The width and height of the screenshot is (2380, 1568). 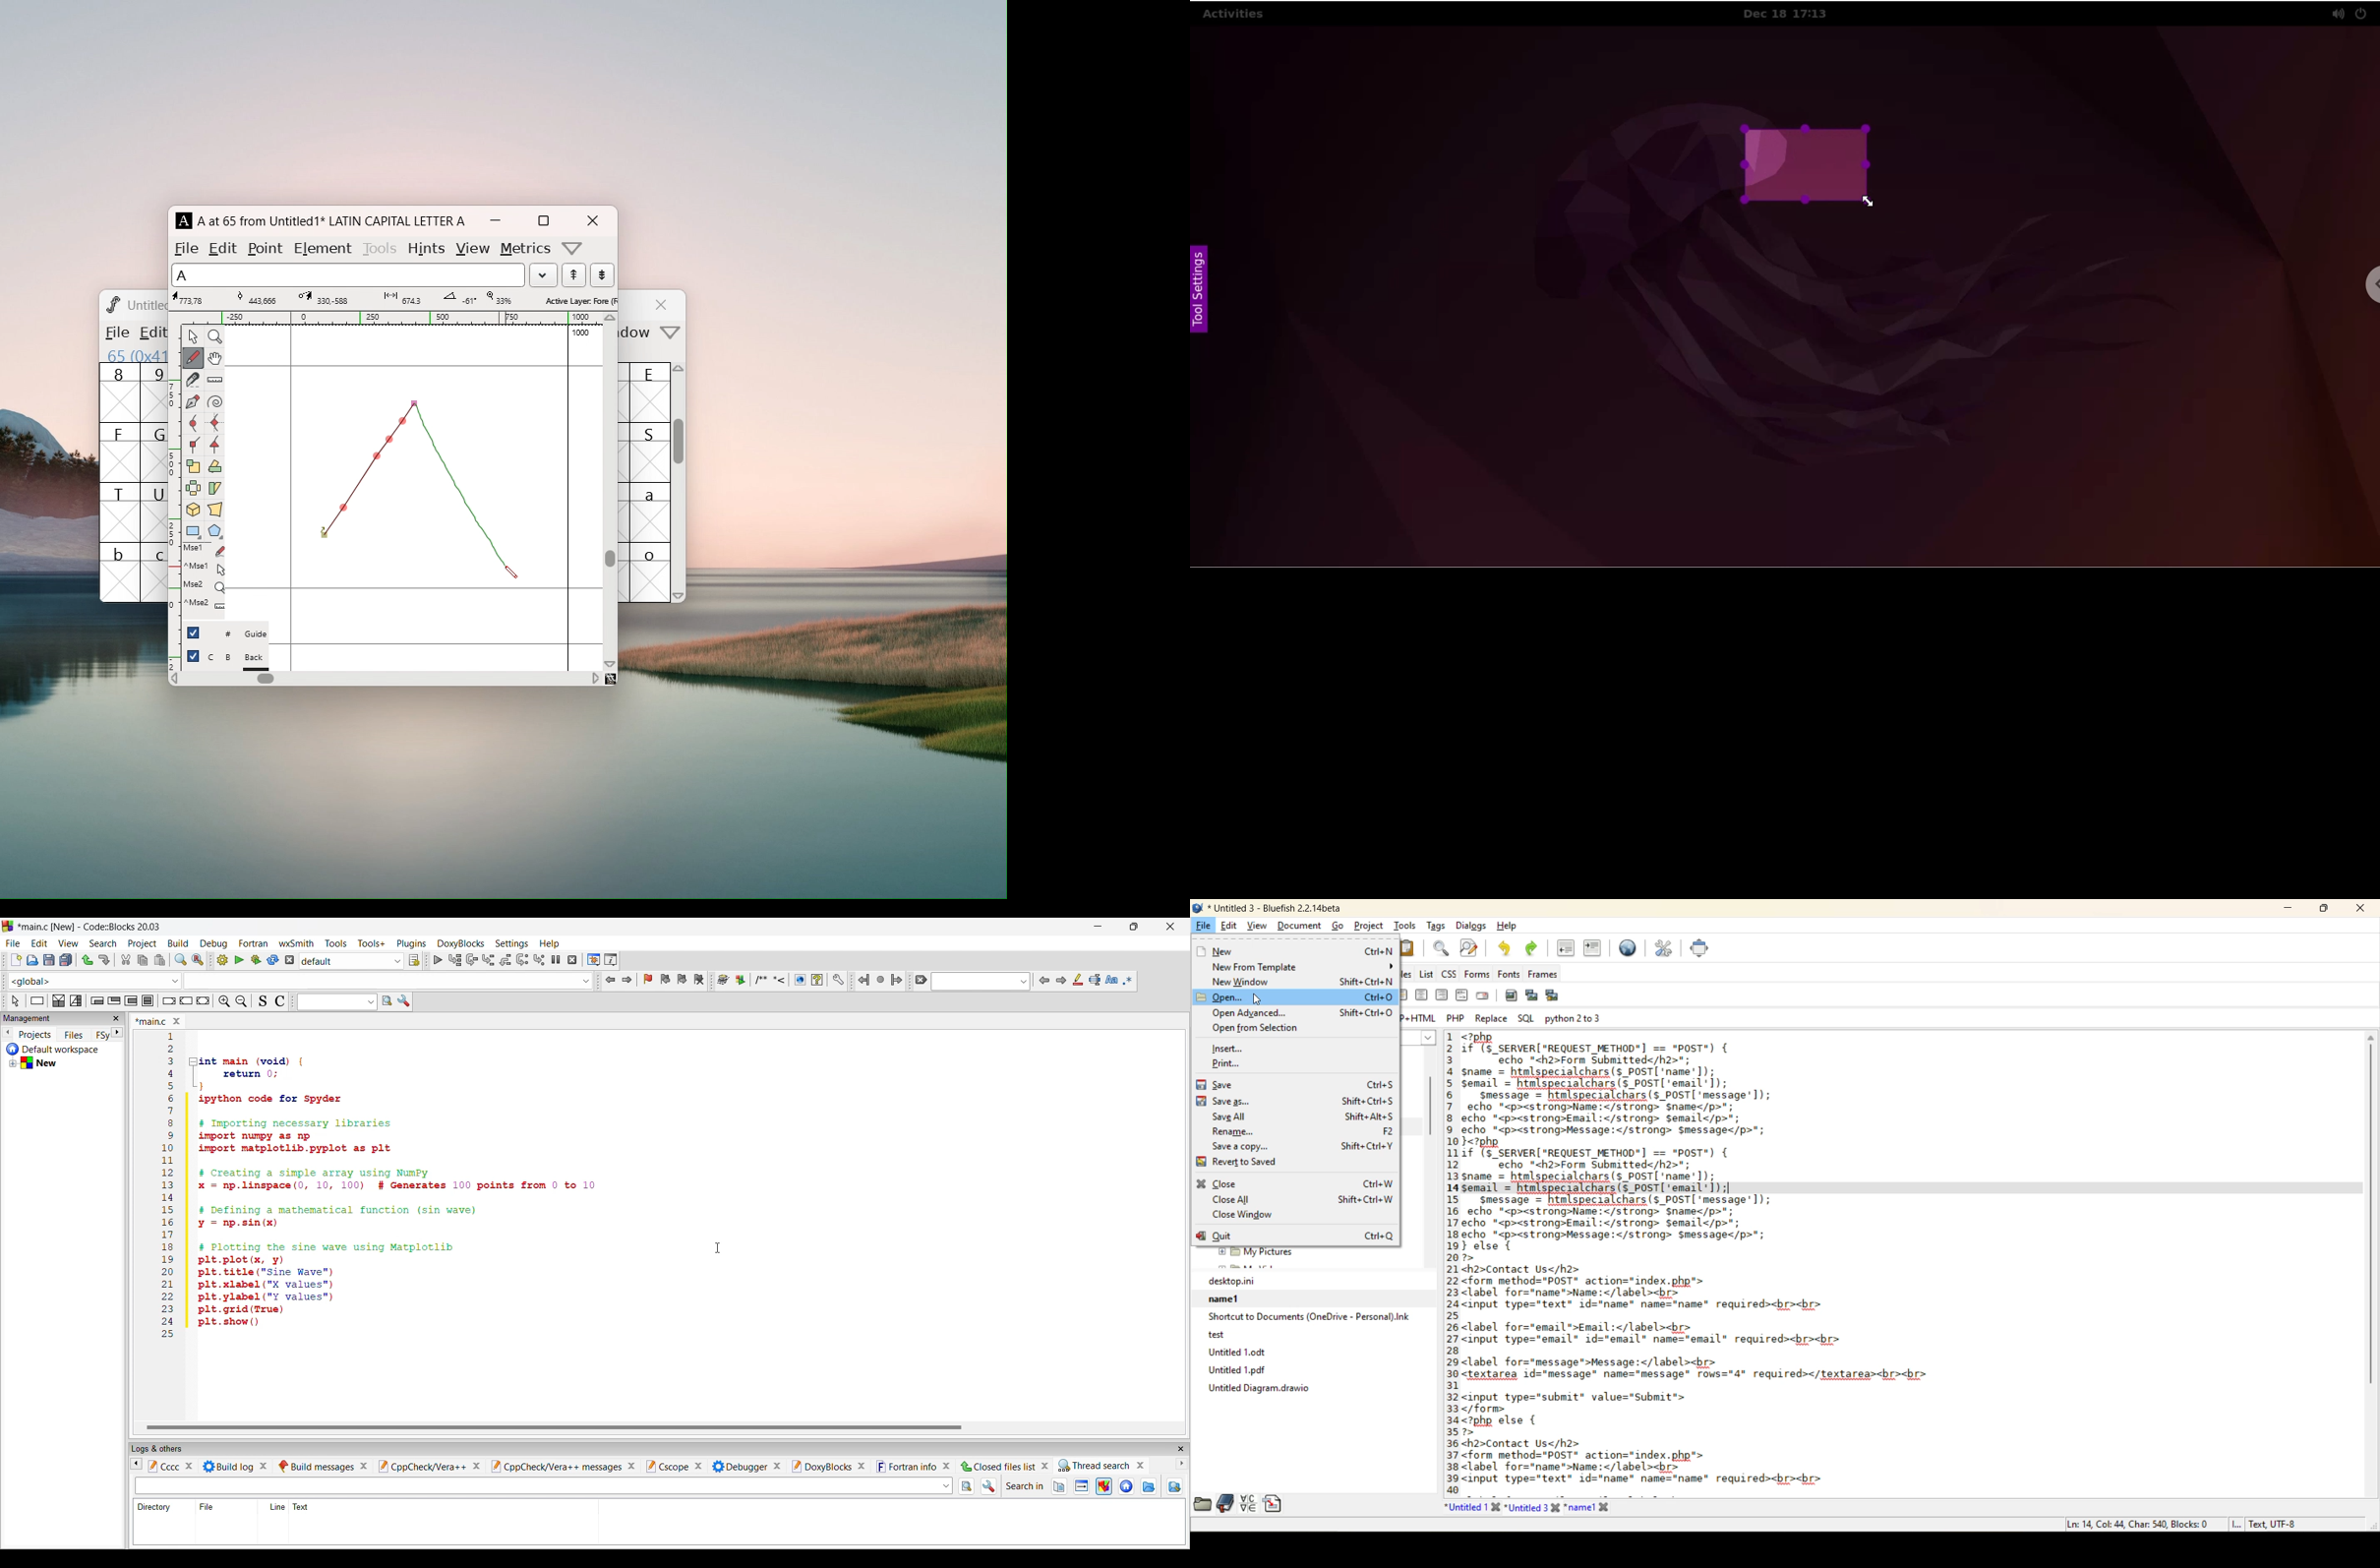 What do you see at coordinates (602, 275) in the screenshot?
I see `show the previous word in the wordlist` at bounding box center [602, 275].